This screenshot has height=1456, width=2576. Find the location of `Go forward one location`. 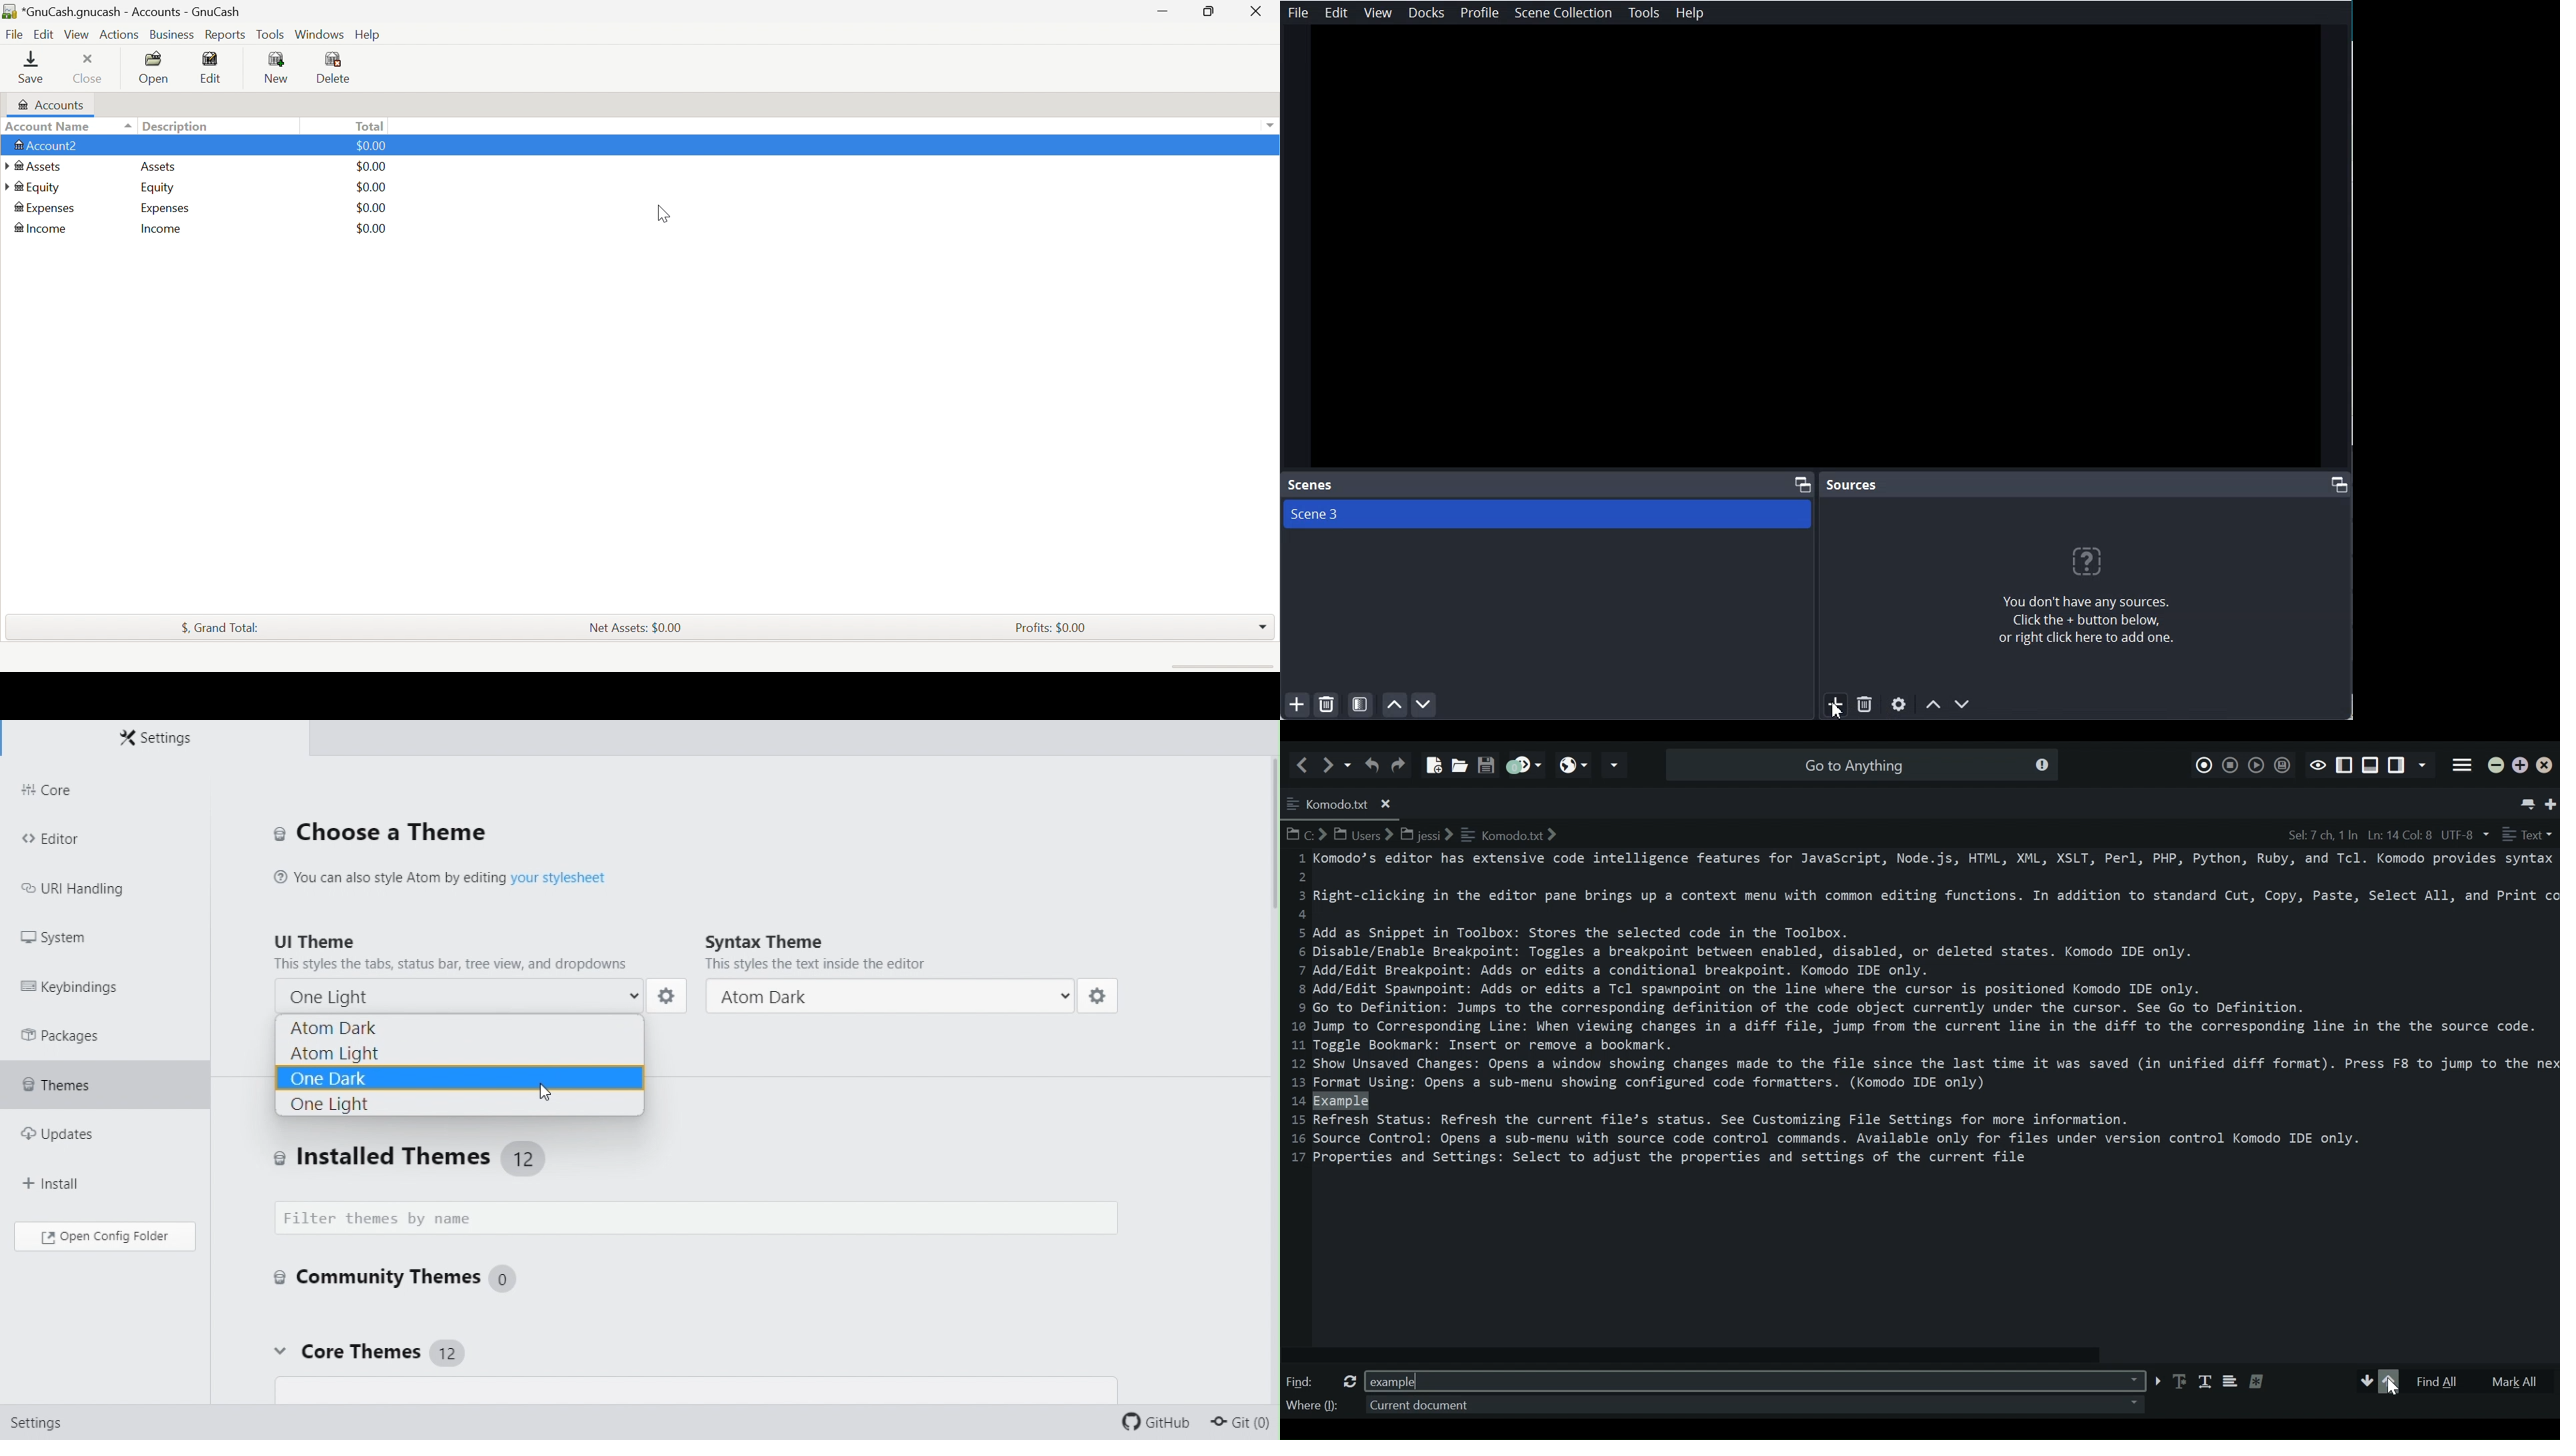

Go forward one location is located at coordinates (1330, 764).